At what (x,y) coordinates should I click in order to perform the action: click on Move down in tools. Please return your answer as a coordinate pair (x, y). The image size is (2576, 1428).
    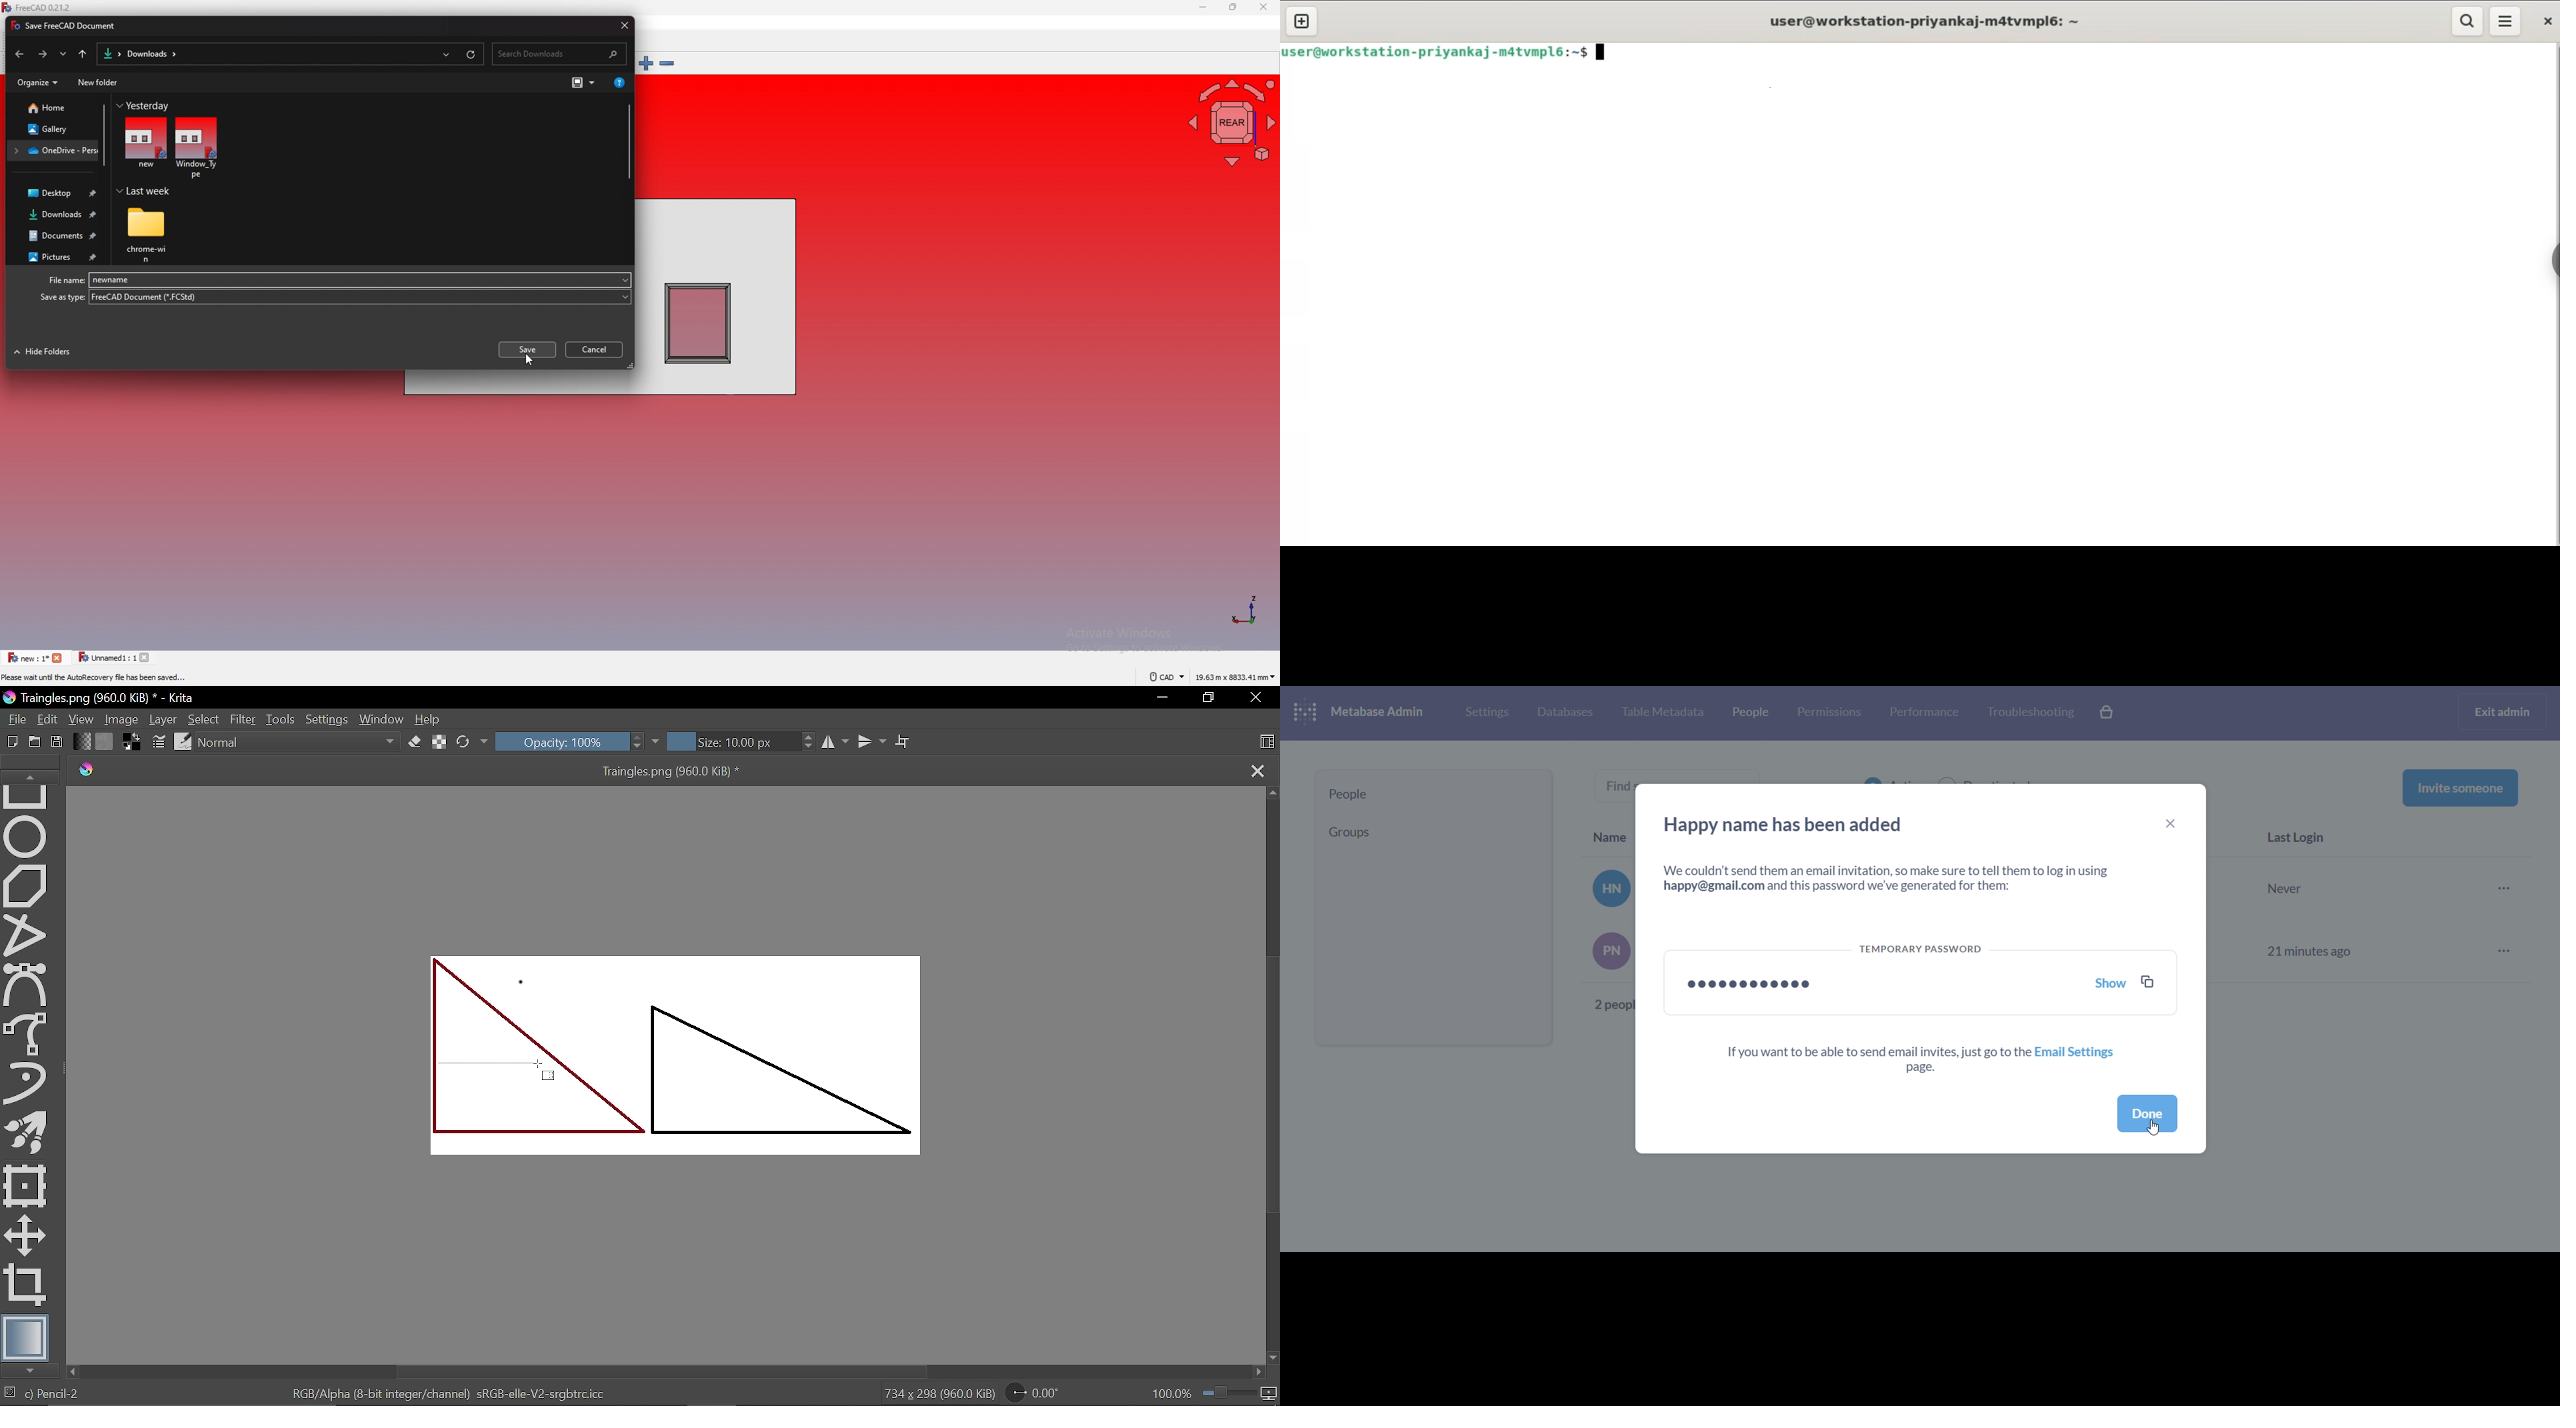
    Looking at the image, I should click on (32, 1371).